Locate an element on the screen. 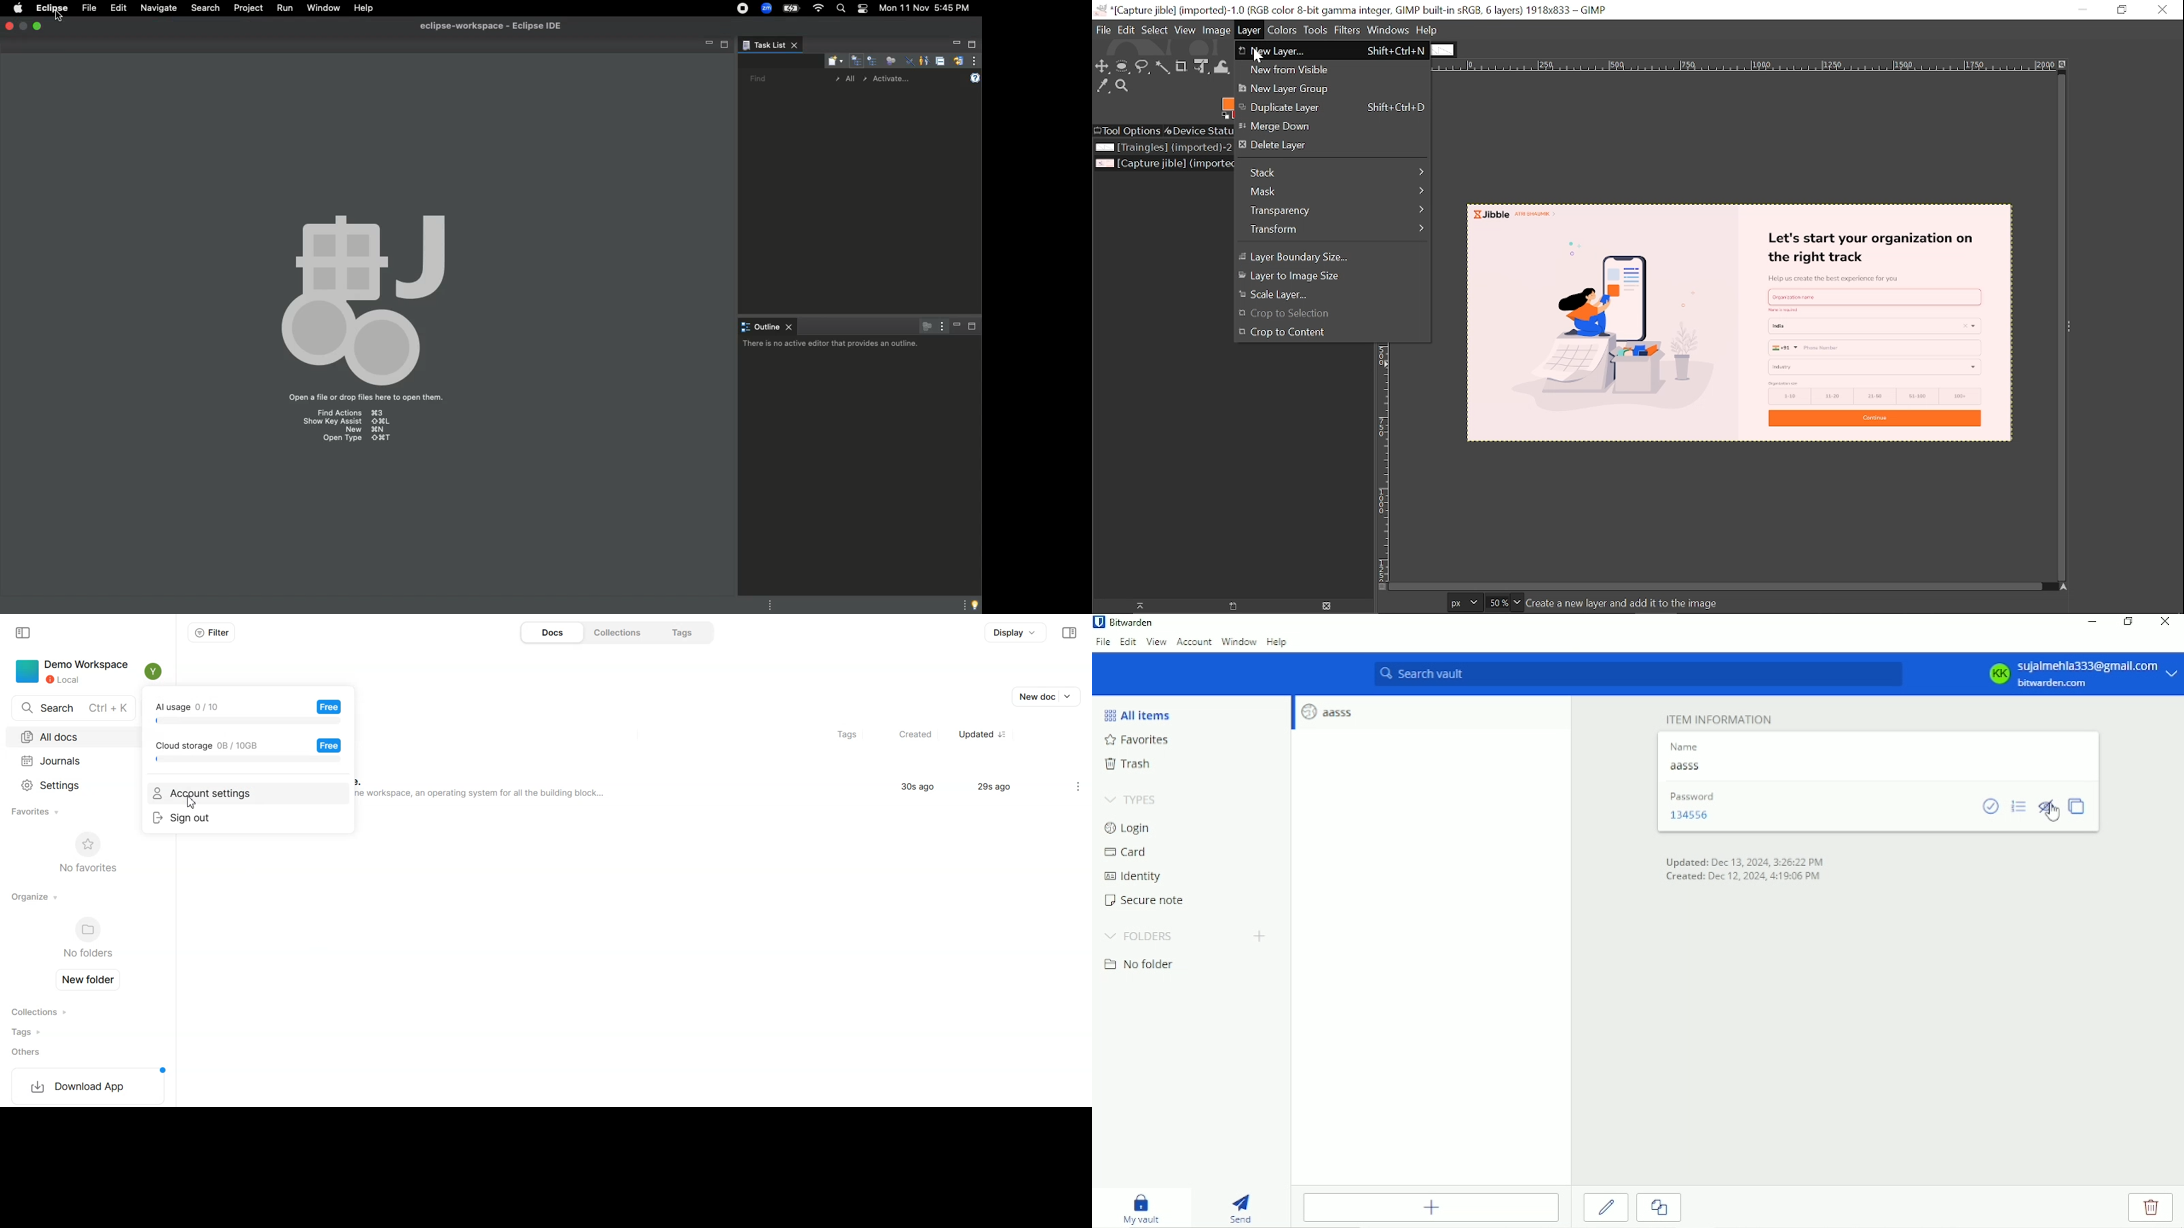  aasss login entry is located at coordinates (1327, 714).